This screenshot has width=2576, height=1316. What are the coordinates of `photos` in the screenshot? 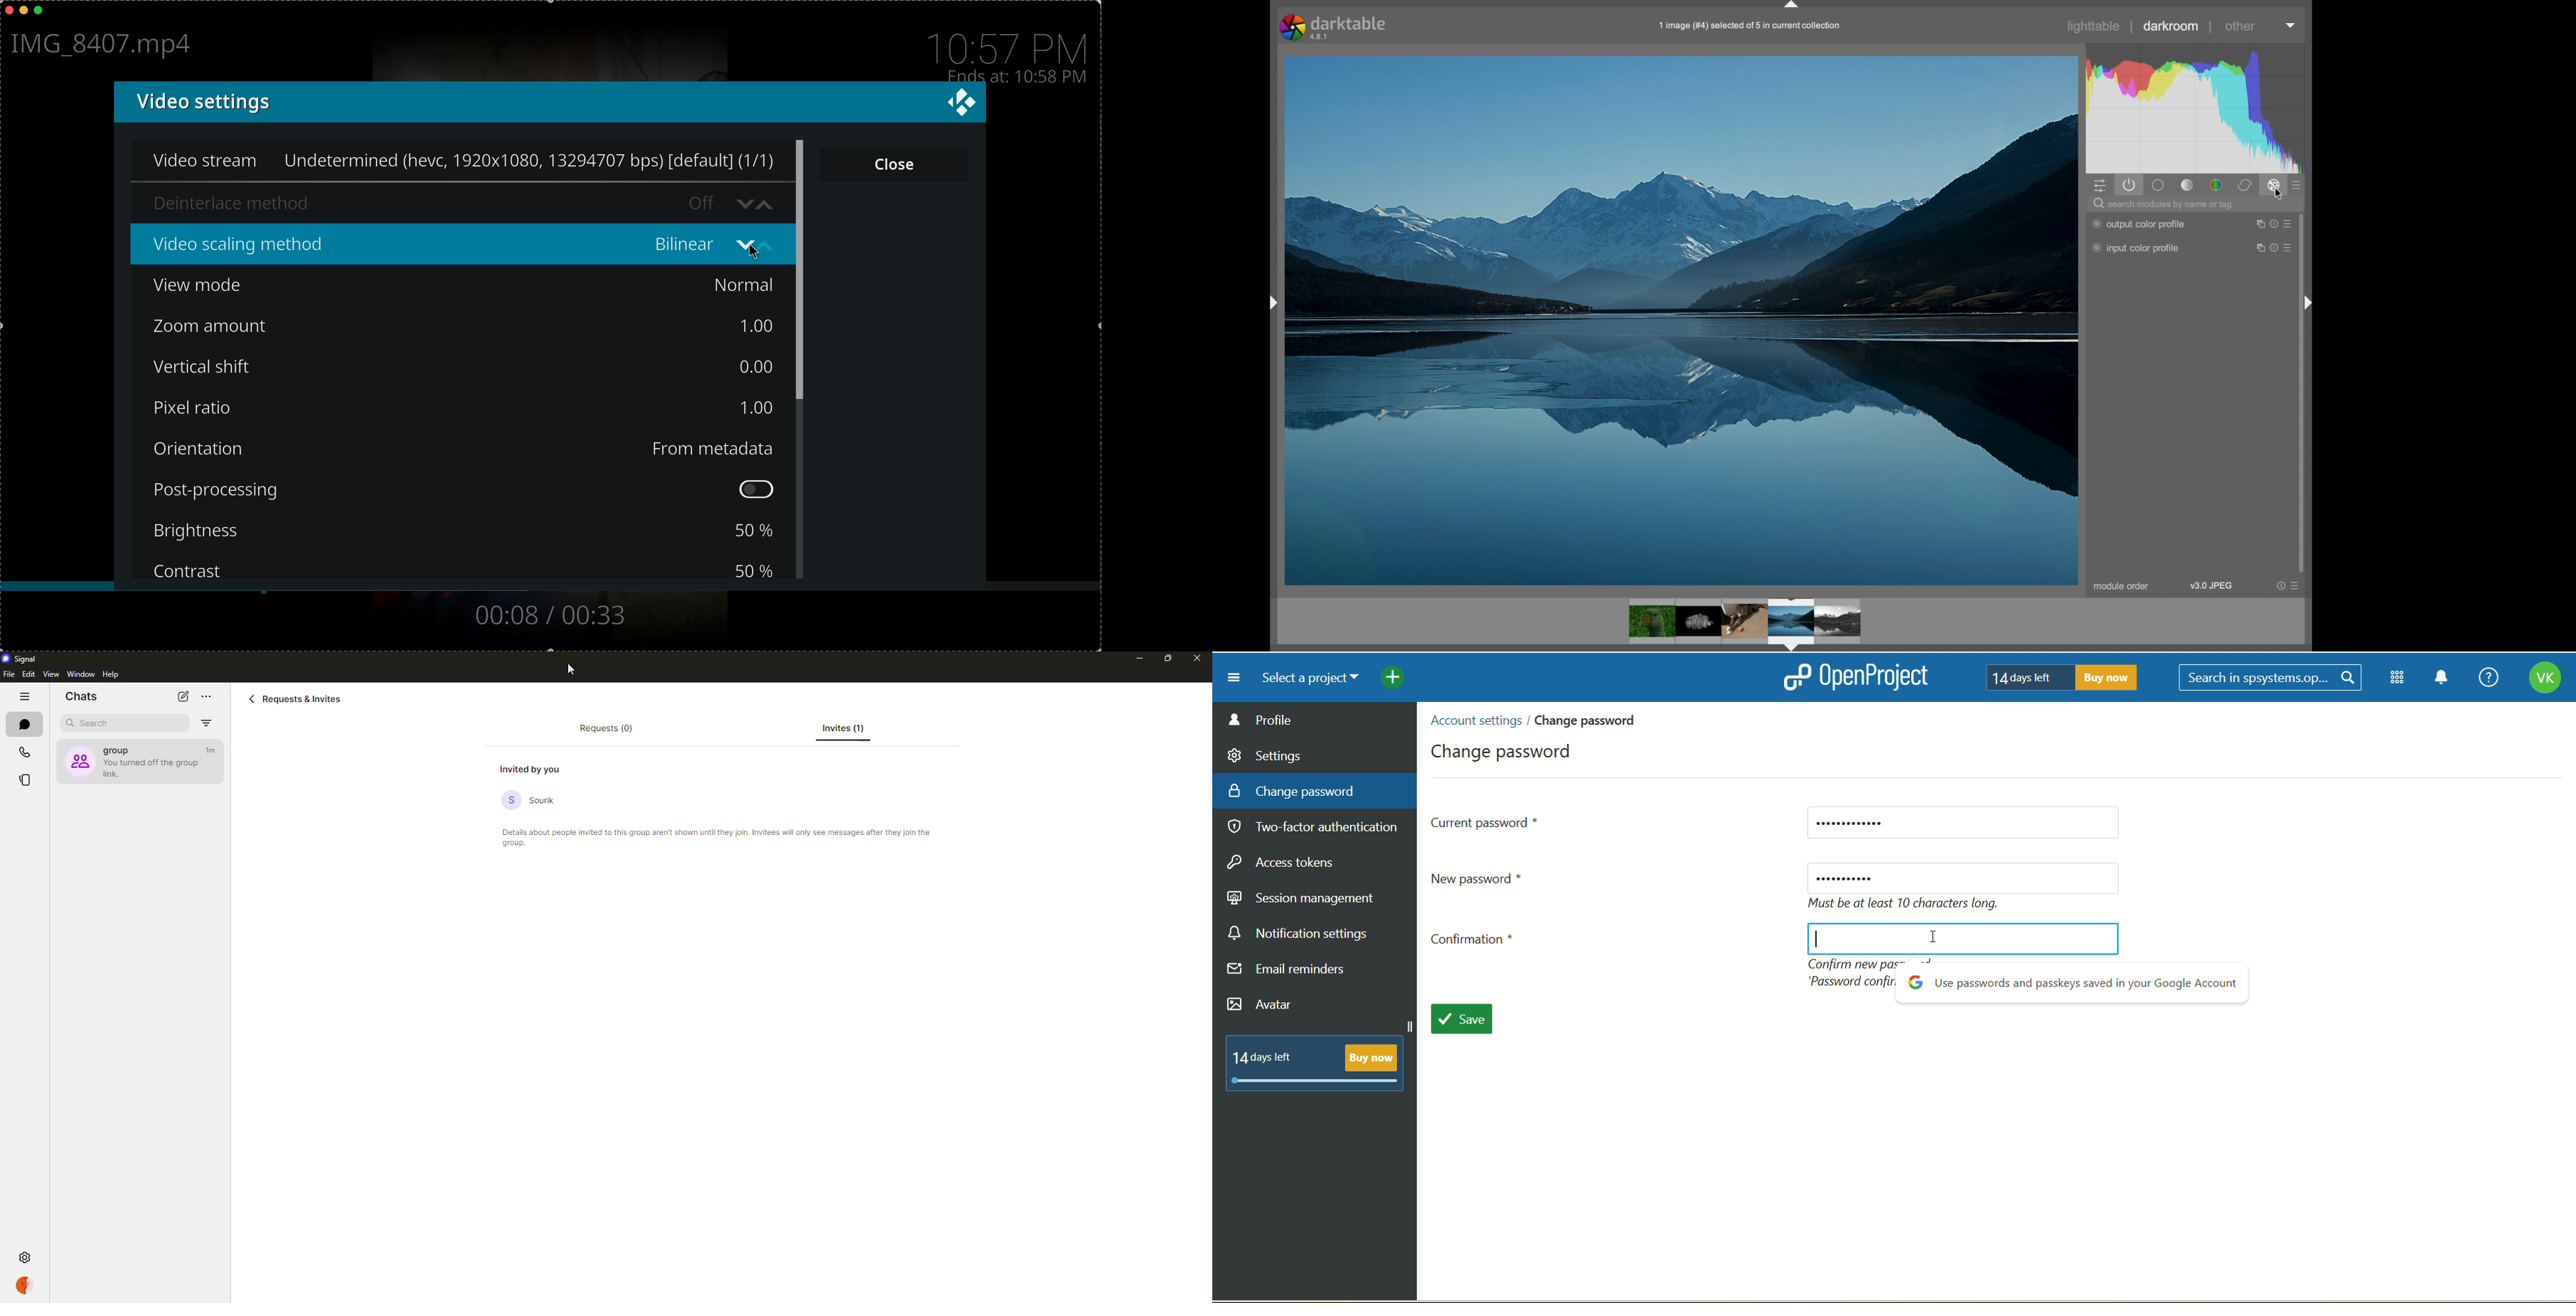 It's located at (1745, 623).